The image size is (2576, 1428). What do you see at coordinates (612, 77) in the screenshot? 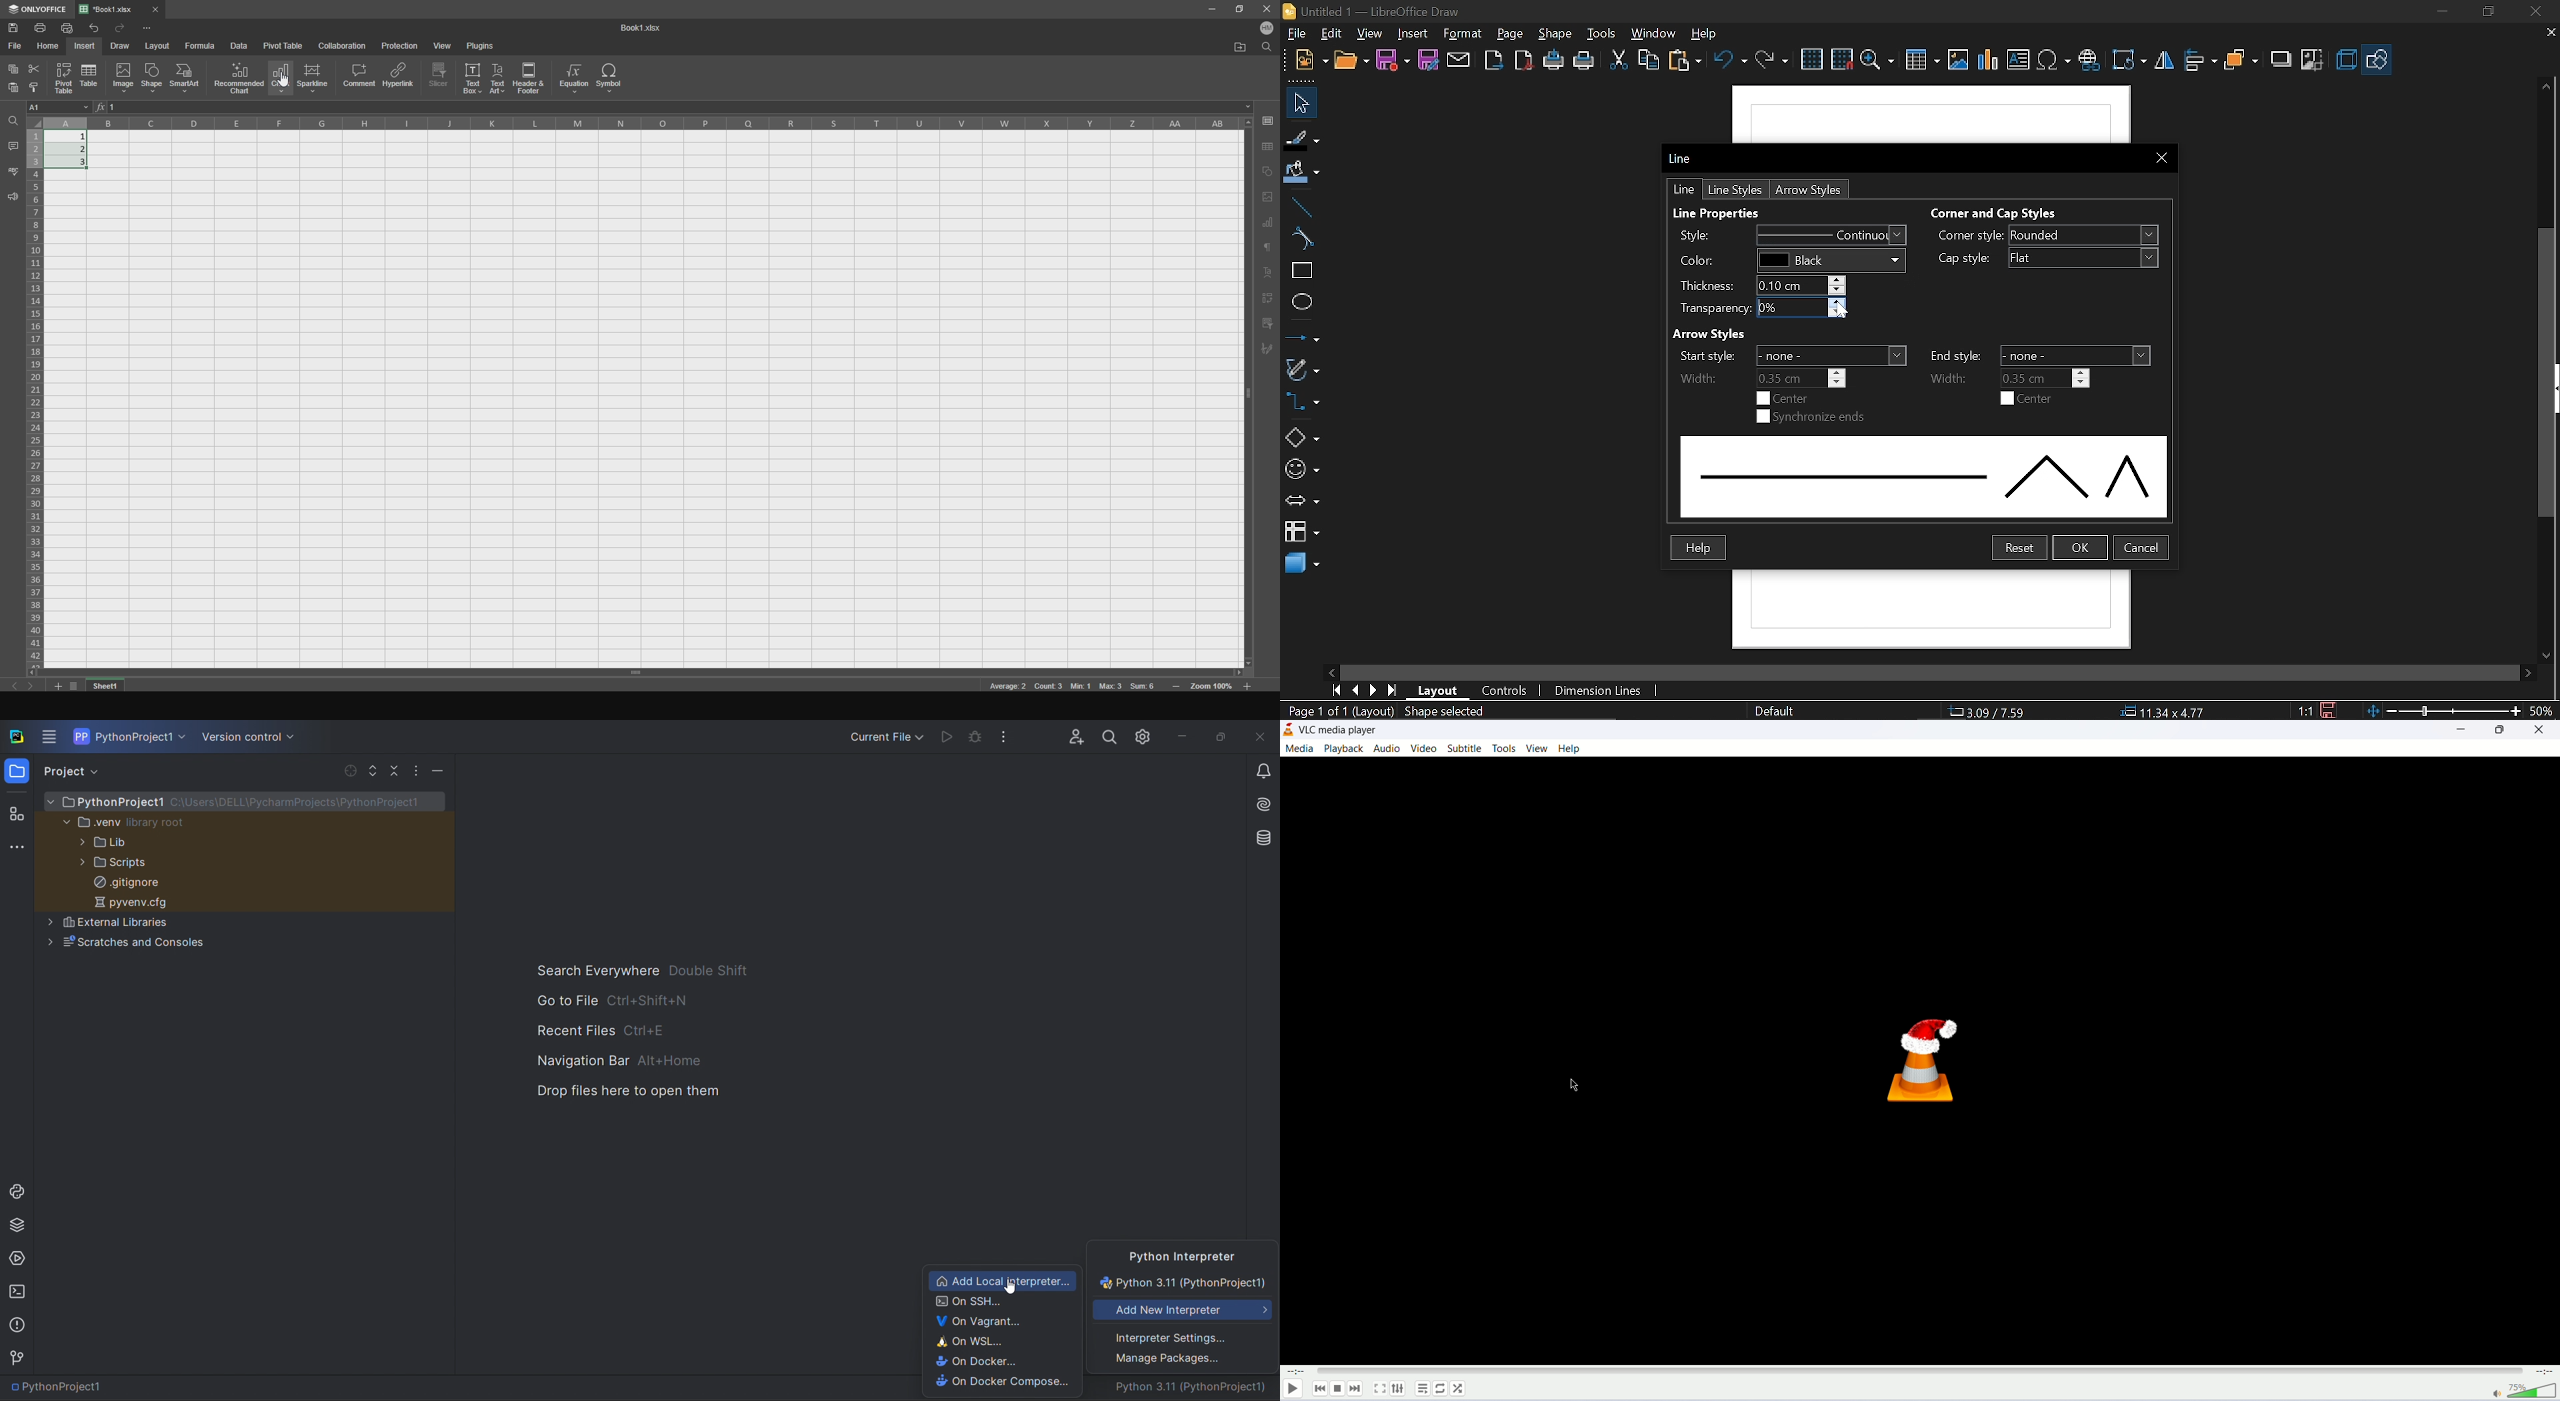
I see `symbol` at bounding box center [612, 77].